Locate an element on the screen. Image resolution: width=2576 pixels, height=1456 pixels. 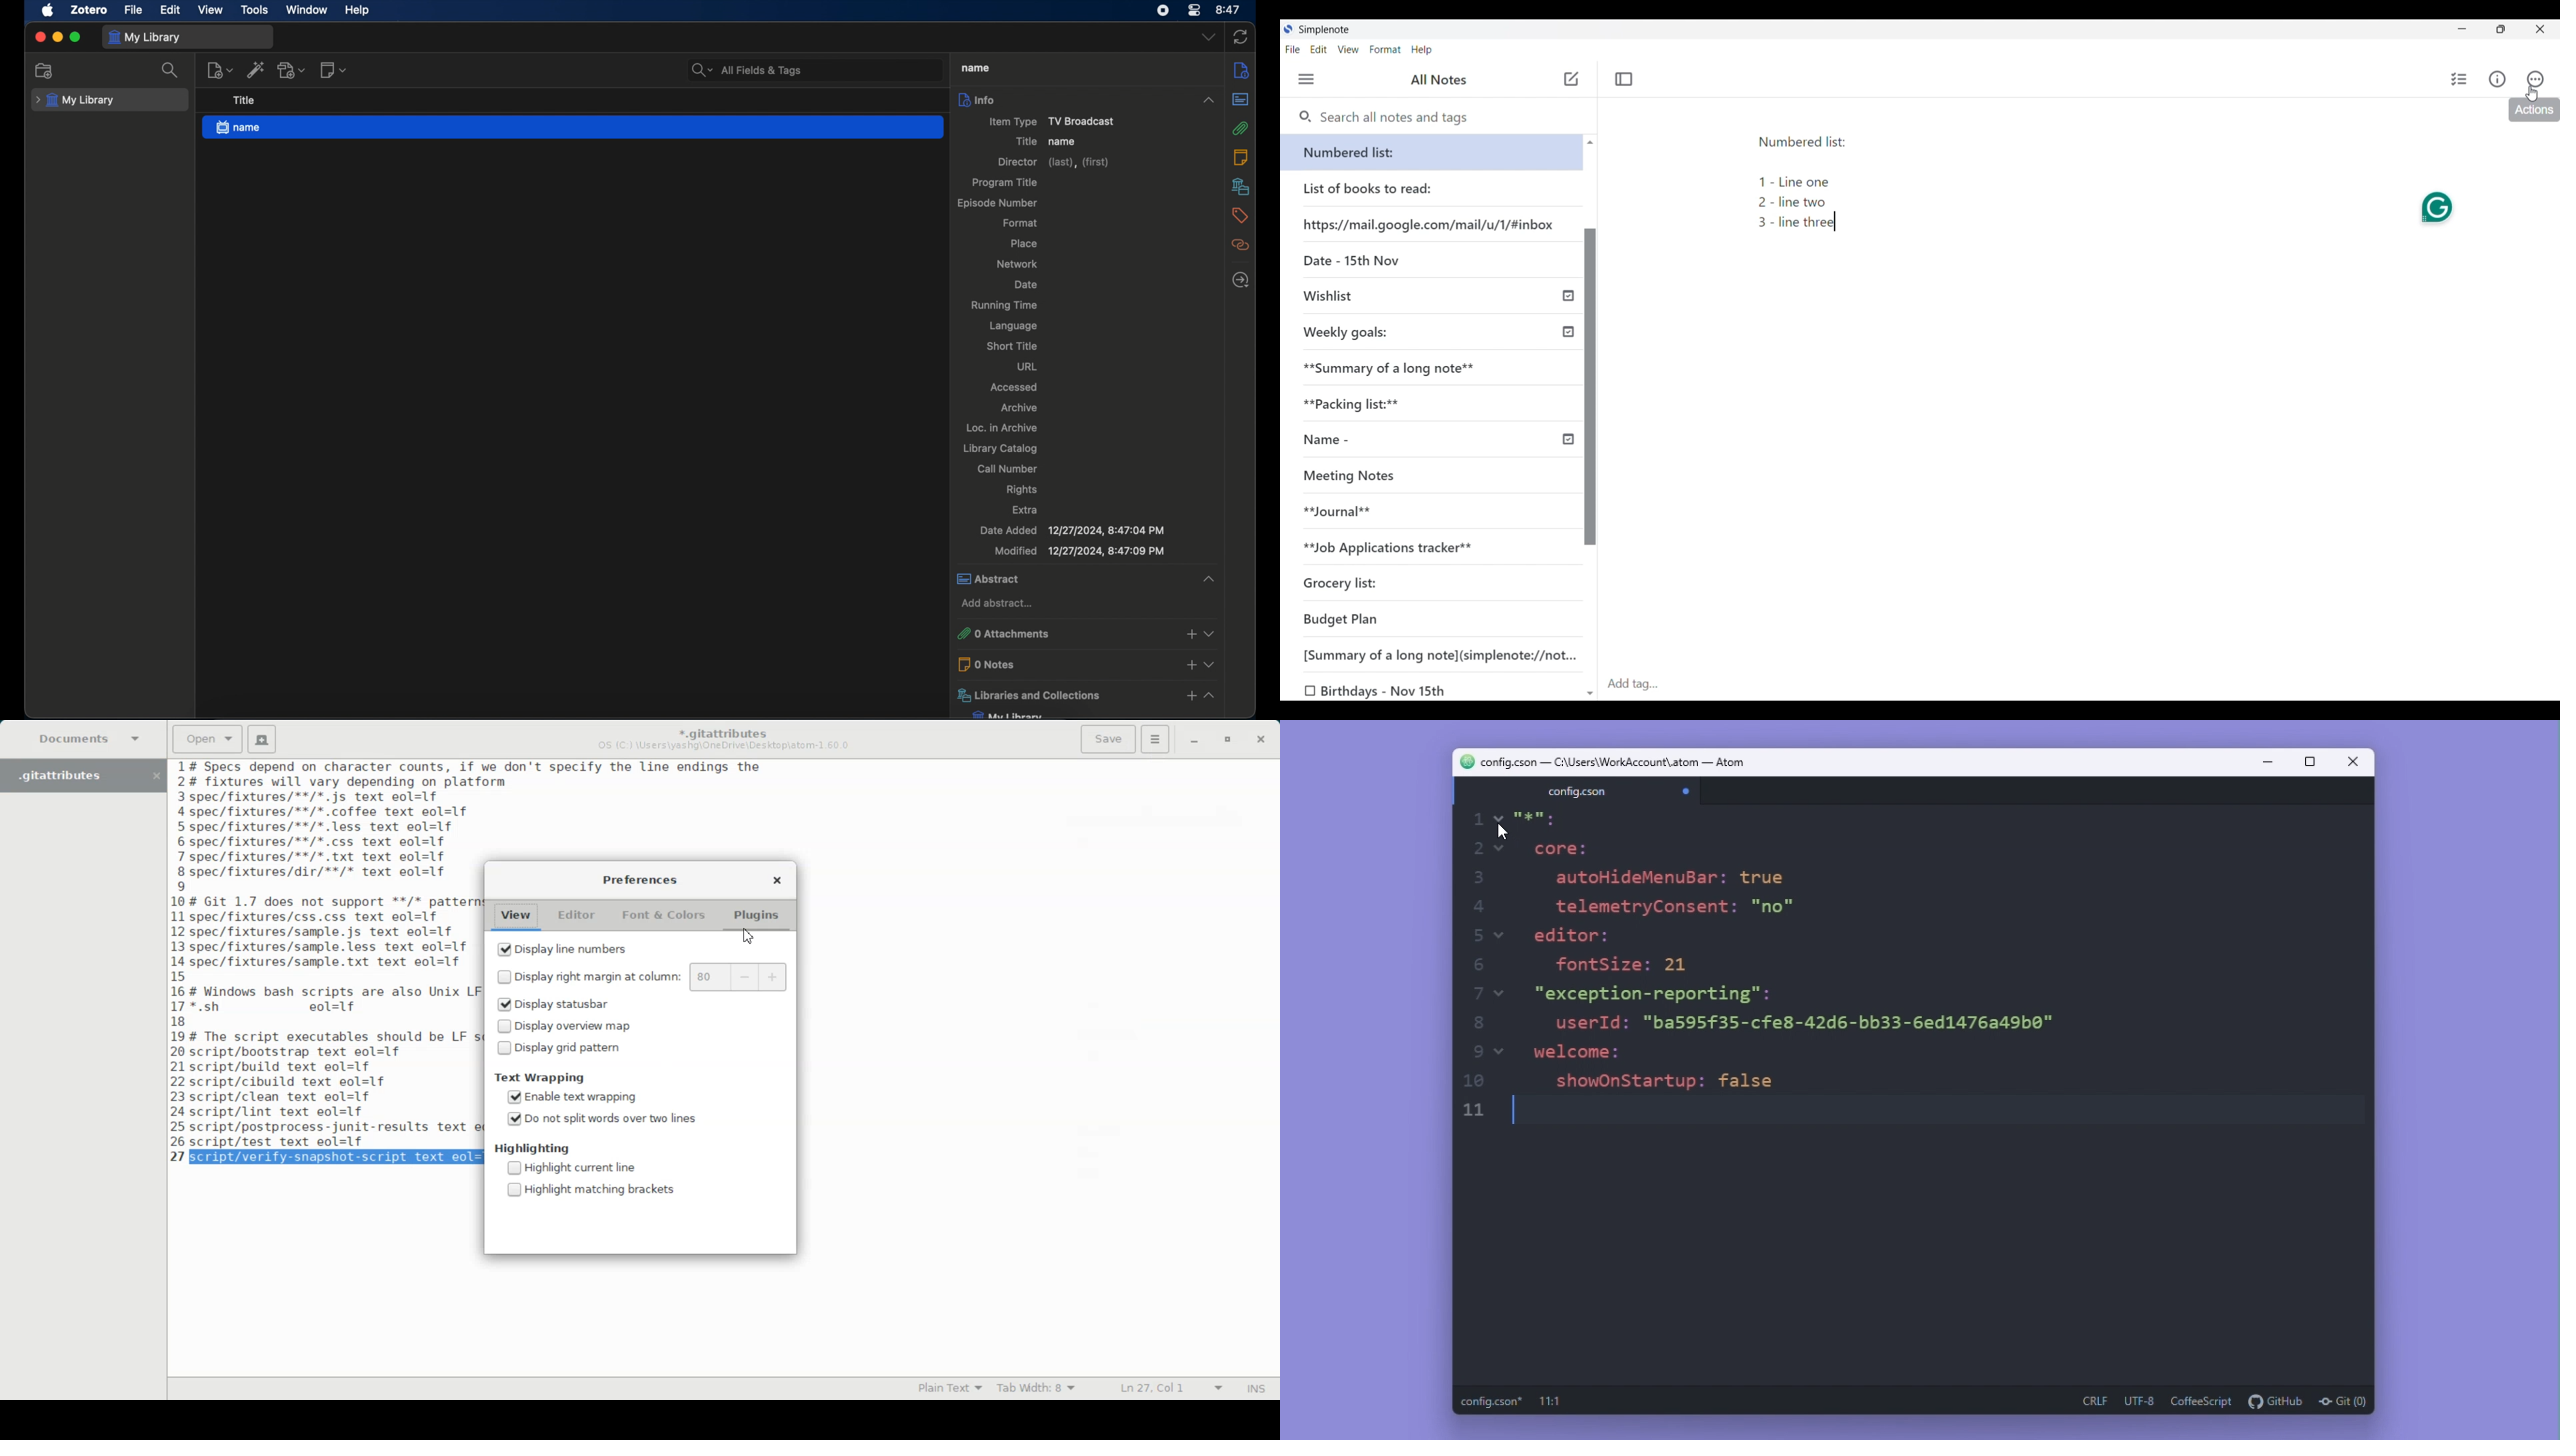
github is located at coordinates (2277, 1402).